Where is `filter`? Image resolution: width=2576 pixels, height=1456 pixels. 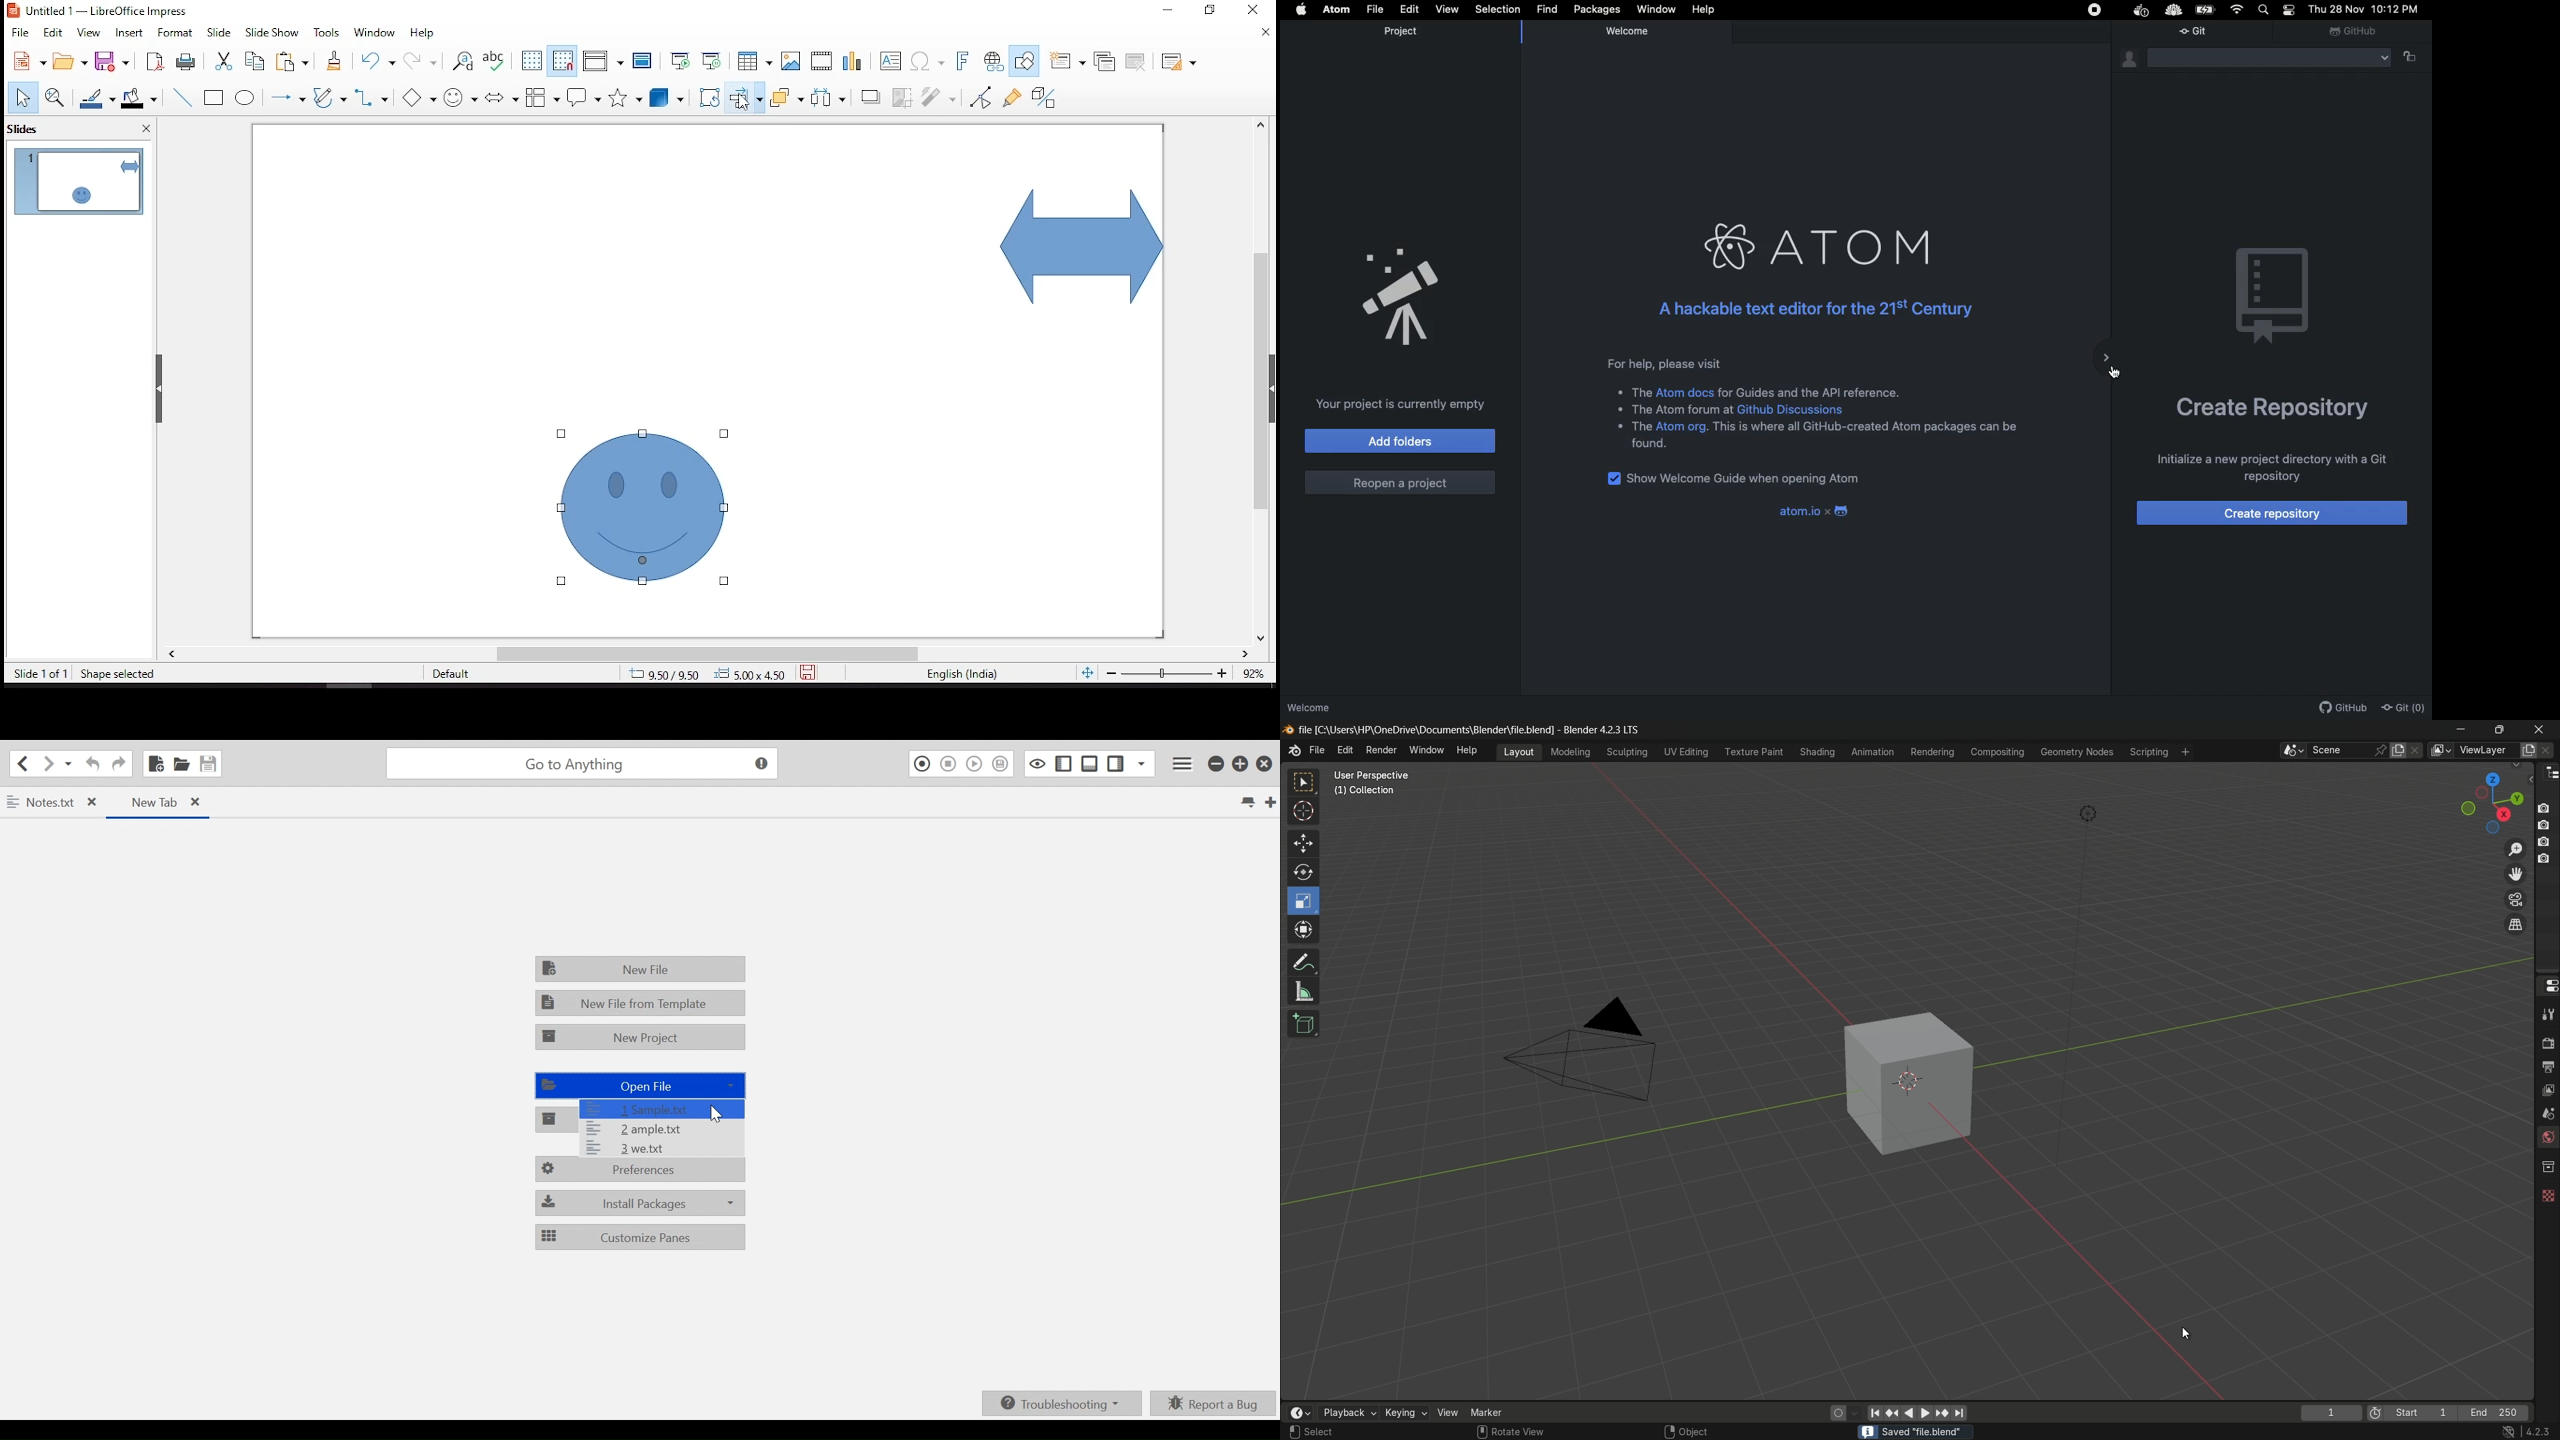 filter is located at coordinates (940, 97).